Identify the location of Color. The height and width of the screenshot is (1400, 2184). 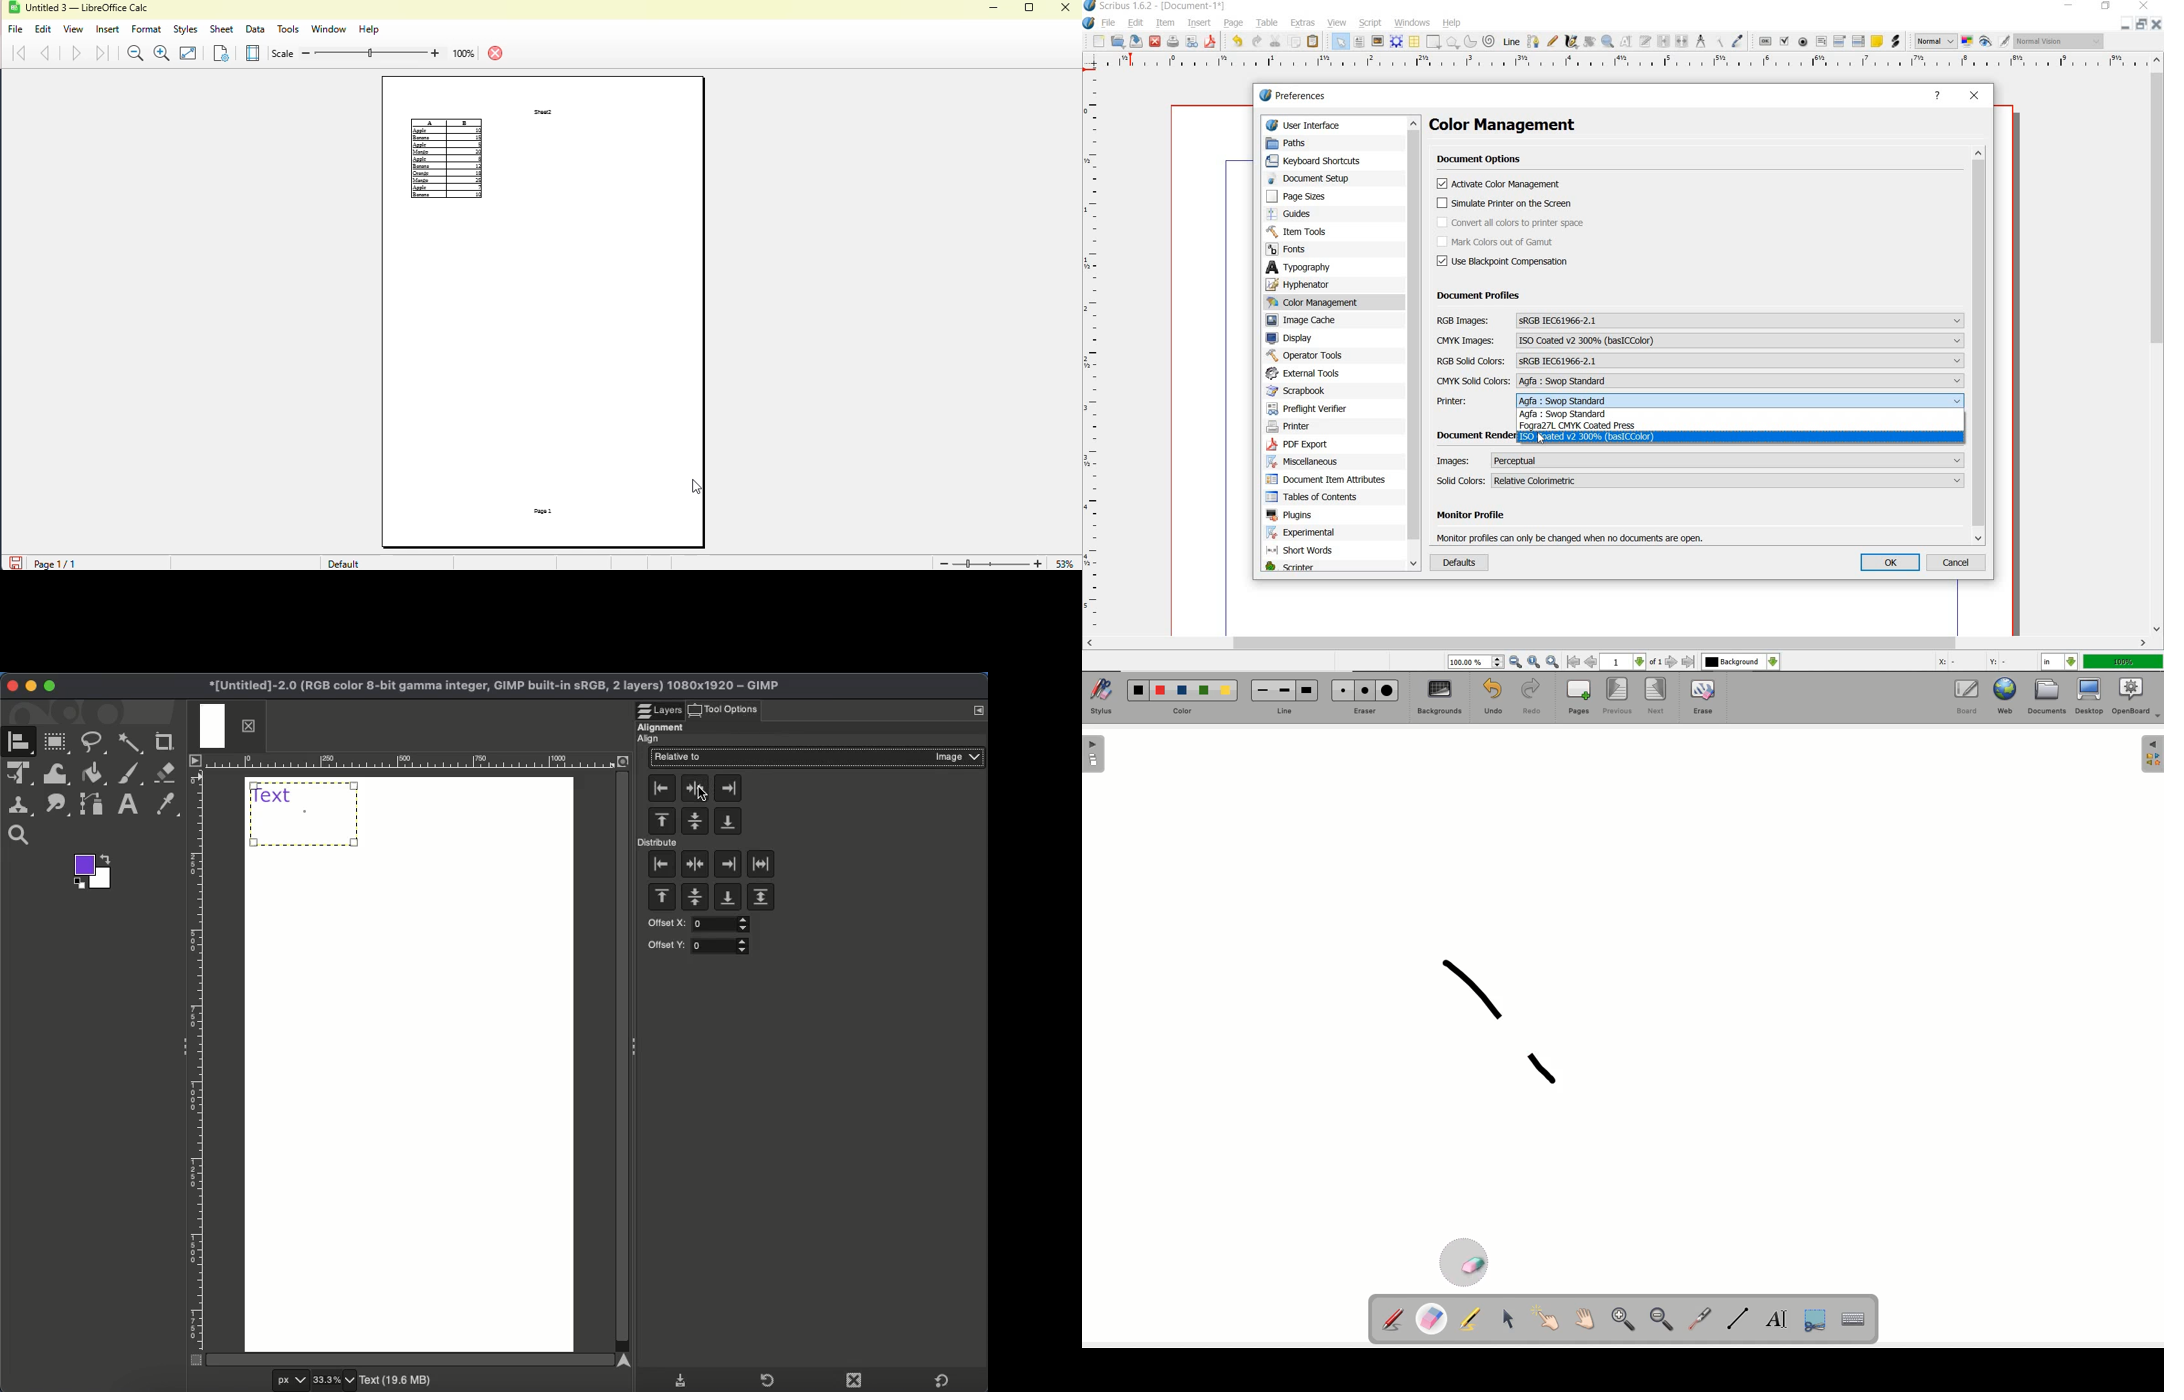
(1187, 708).